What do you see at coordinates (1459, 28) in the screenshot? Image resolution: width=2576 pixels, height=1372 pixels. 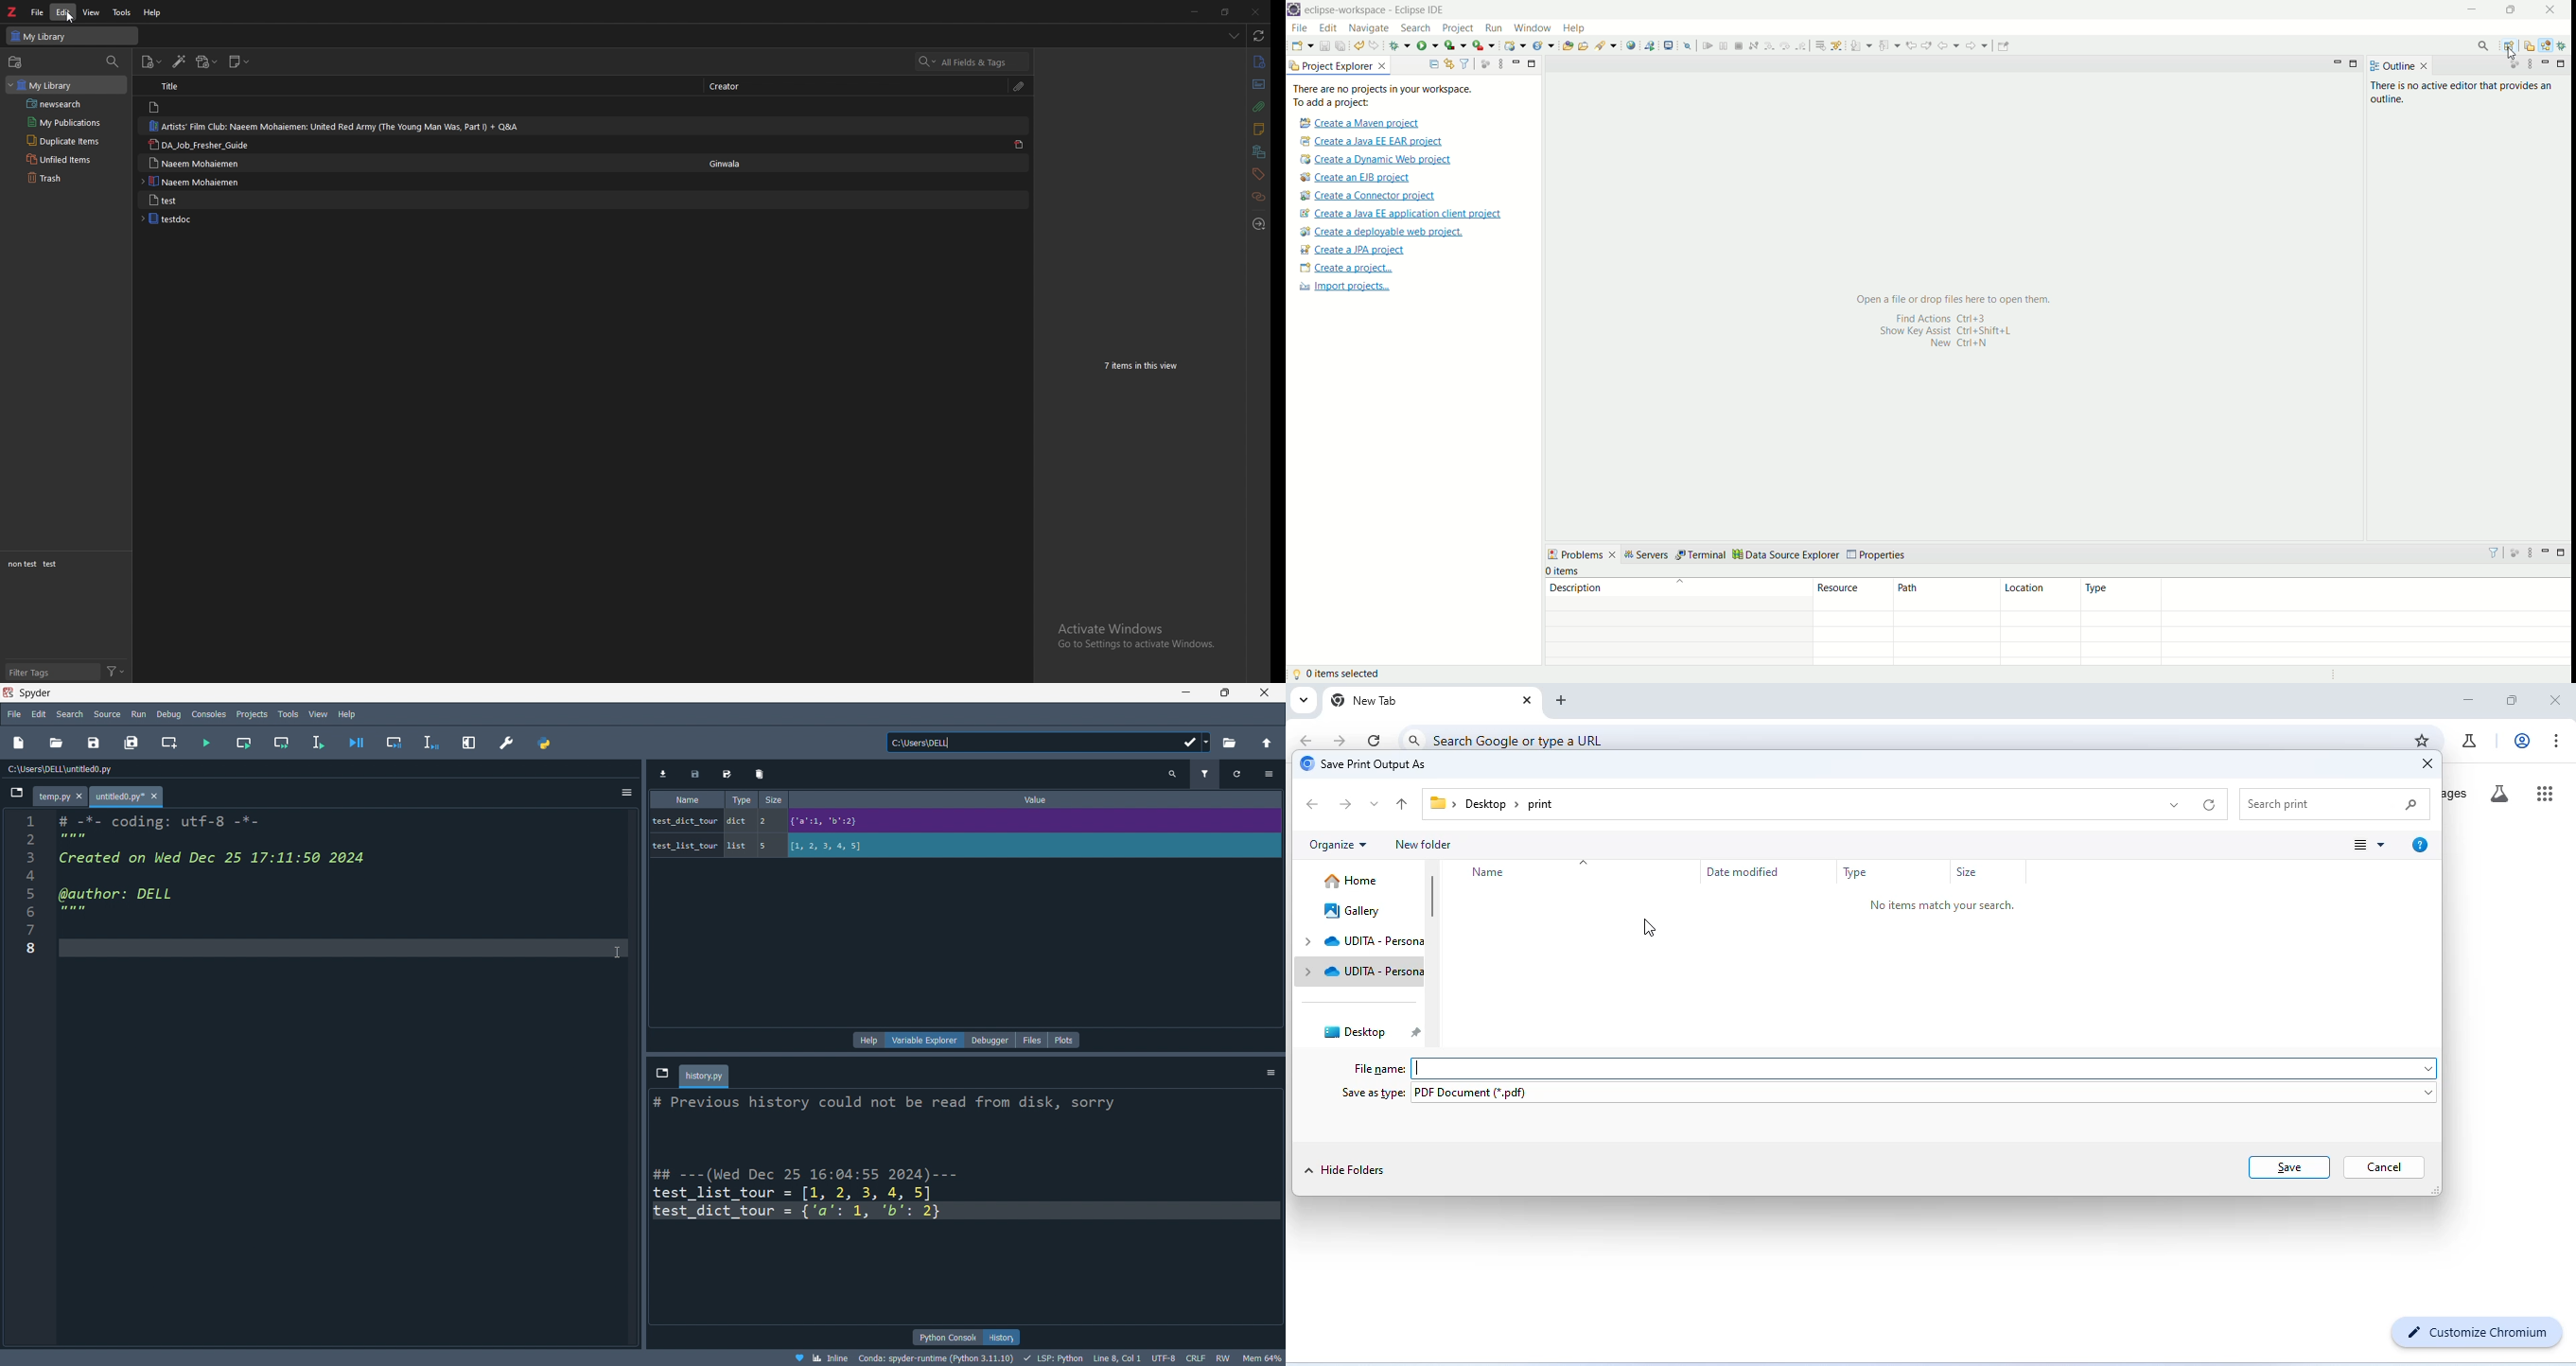 I see `project` at bounding box center [1459, 28].